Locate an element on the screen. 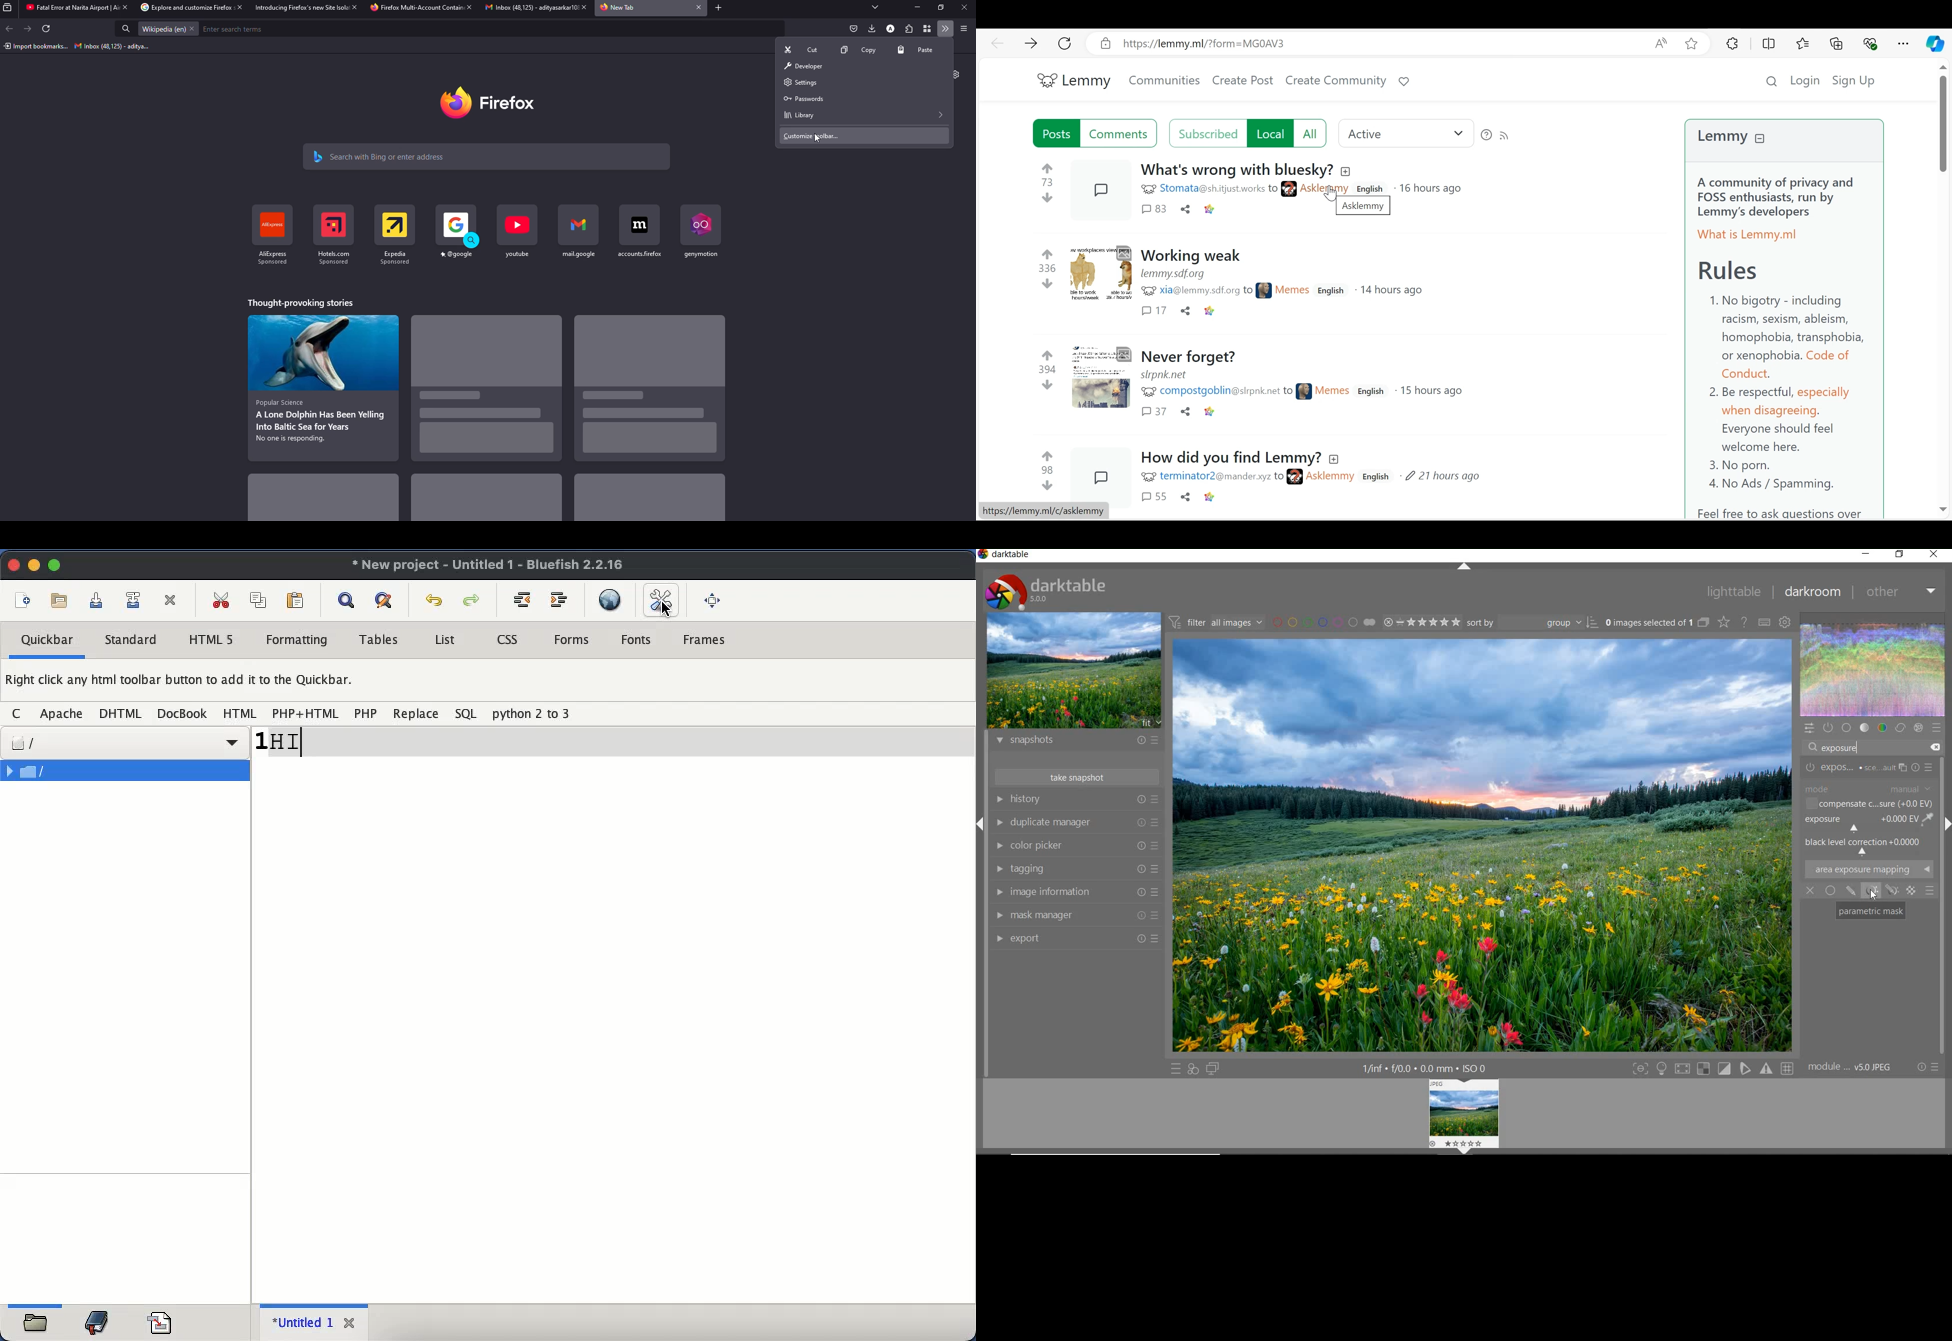 The image size is (1960, 1344). Go back is located at coordinates (997, 43).